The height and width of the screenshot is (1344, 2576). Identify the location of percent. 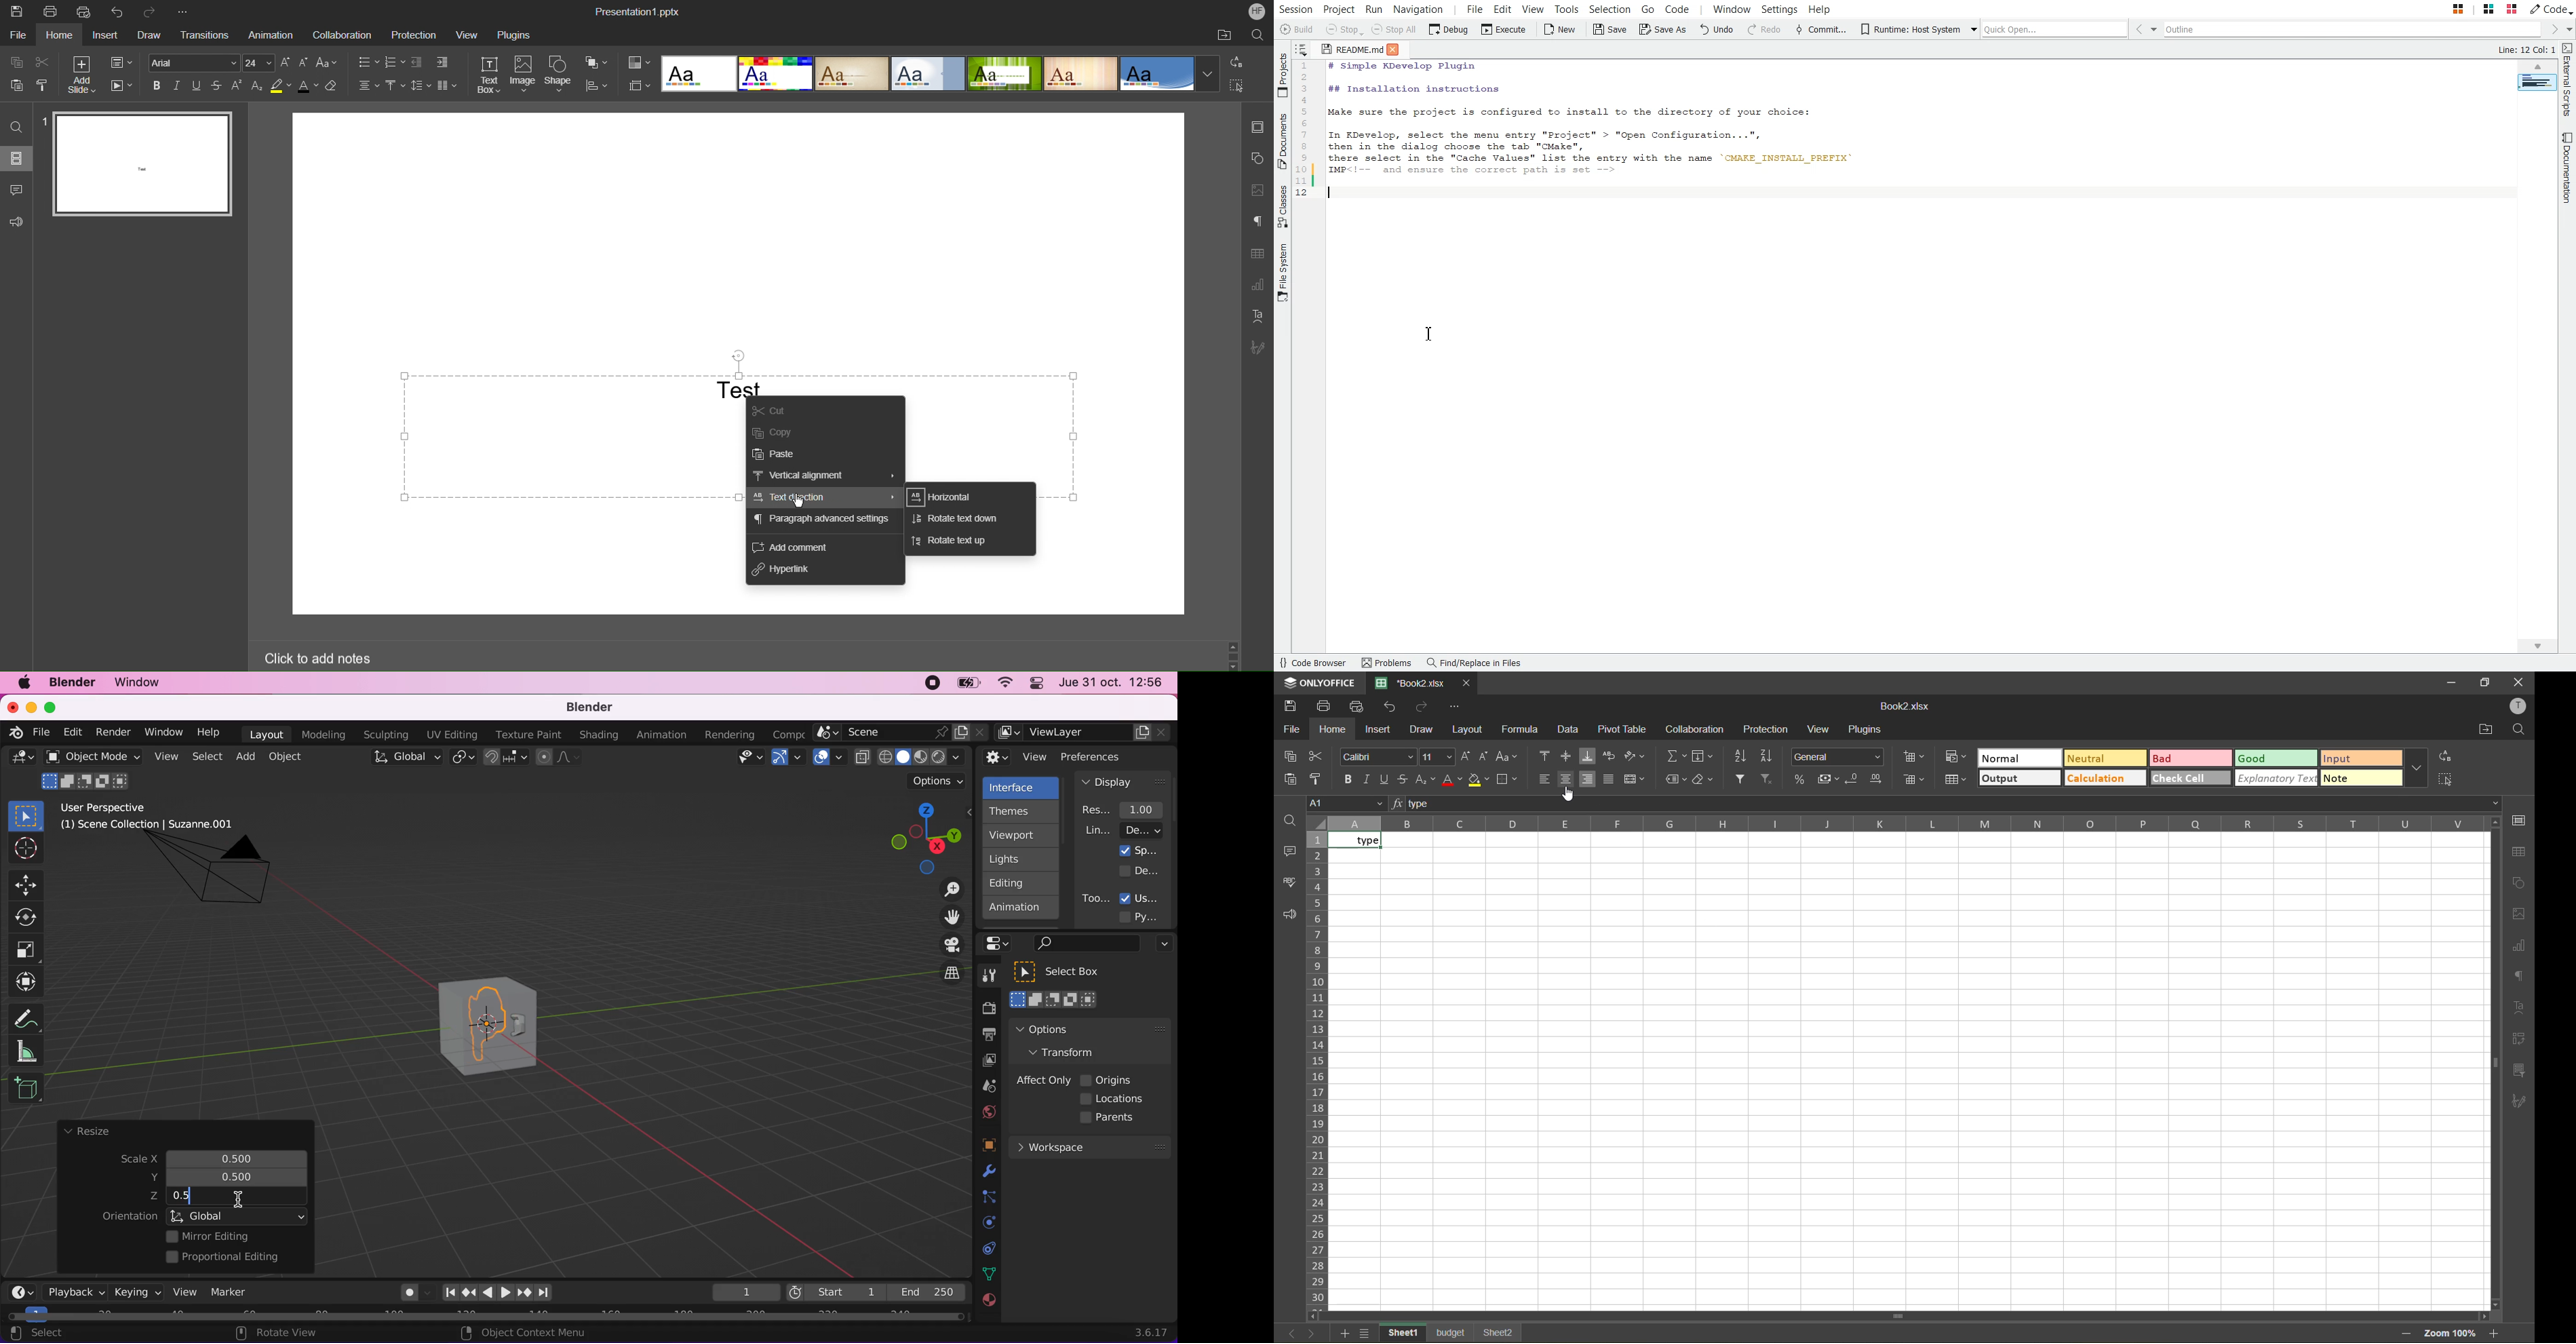
(1803, 777).